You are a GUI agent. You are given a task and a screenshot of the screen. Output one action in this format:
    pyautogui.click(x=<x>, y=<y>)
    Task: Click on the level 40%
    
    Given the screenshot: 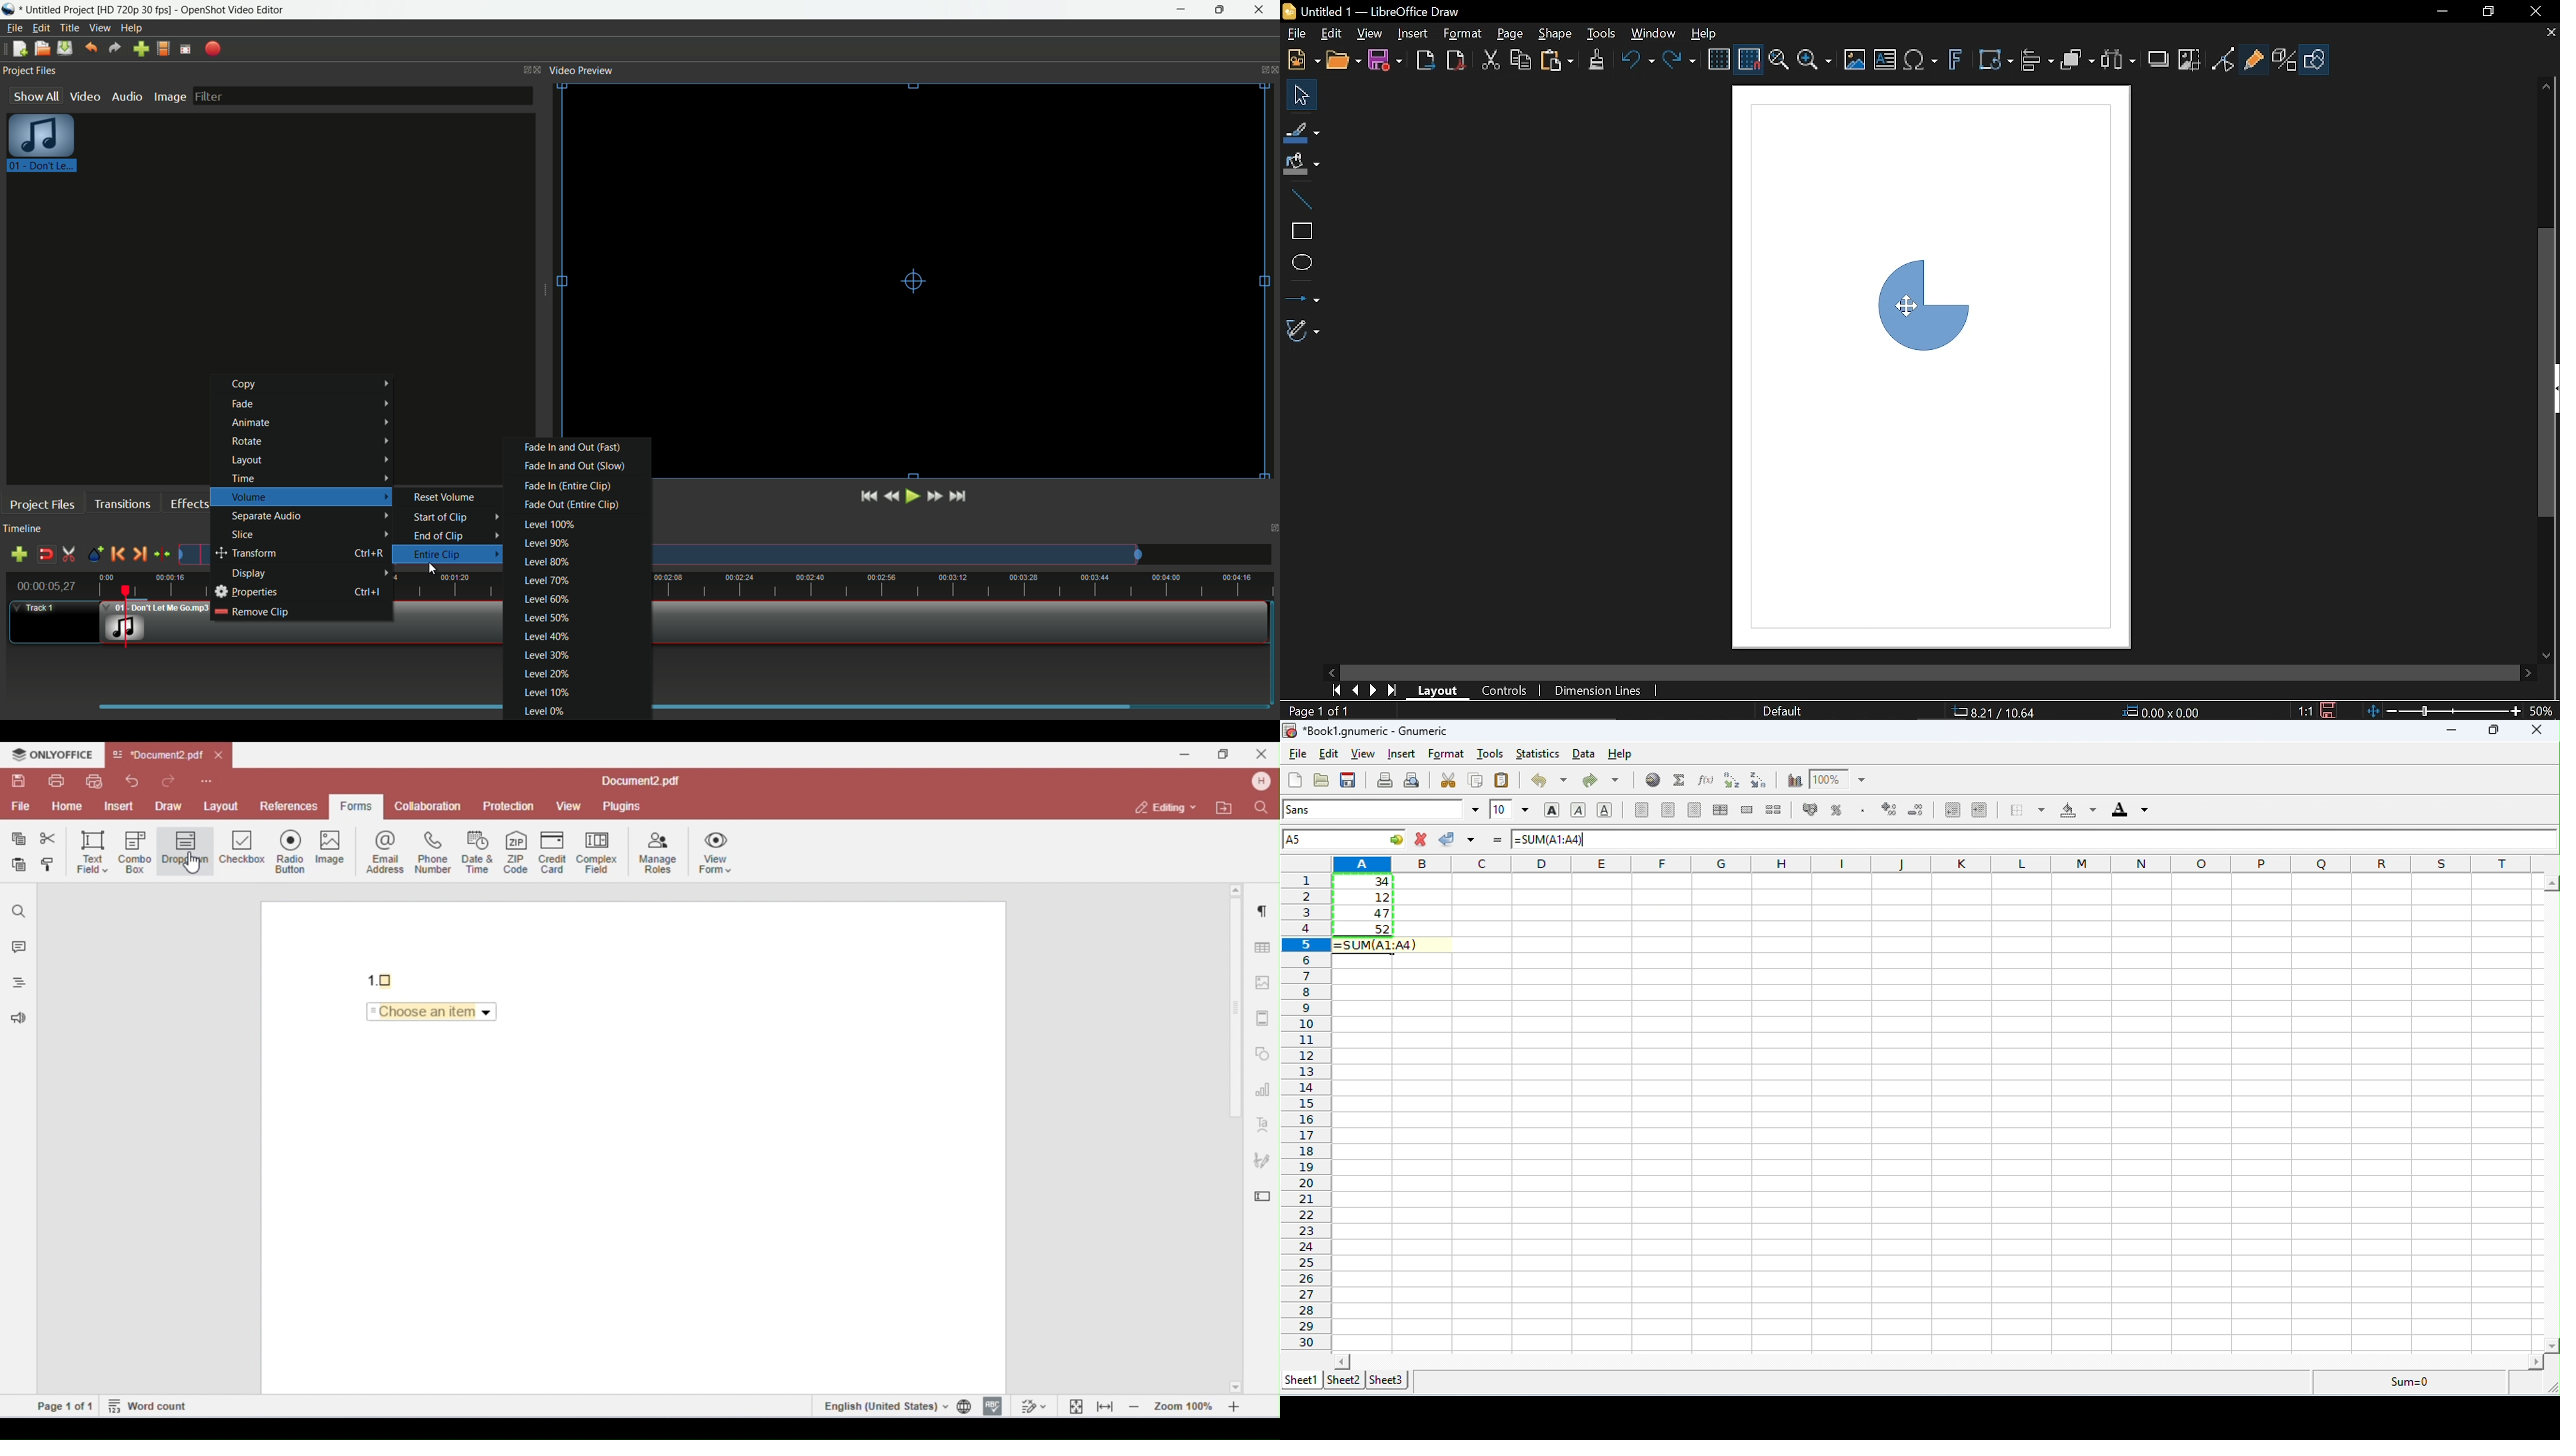 What is the action you would take?
    pyautogui.click(x=547, y=636)
    